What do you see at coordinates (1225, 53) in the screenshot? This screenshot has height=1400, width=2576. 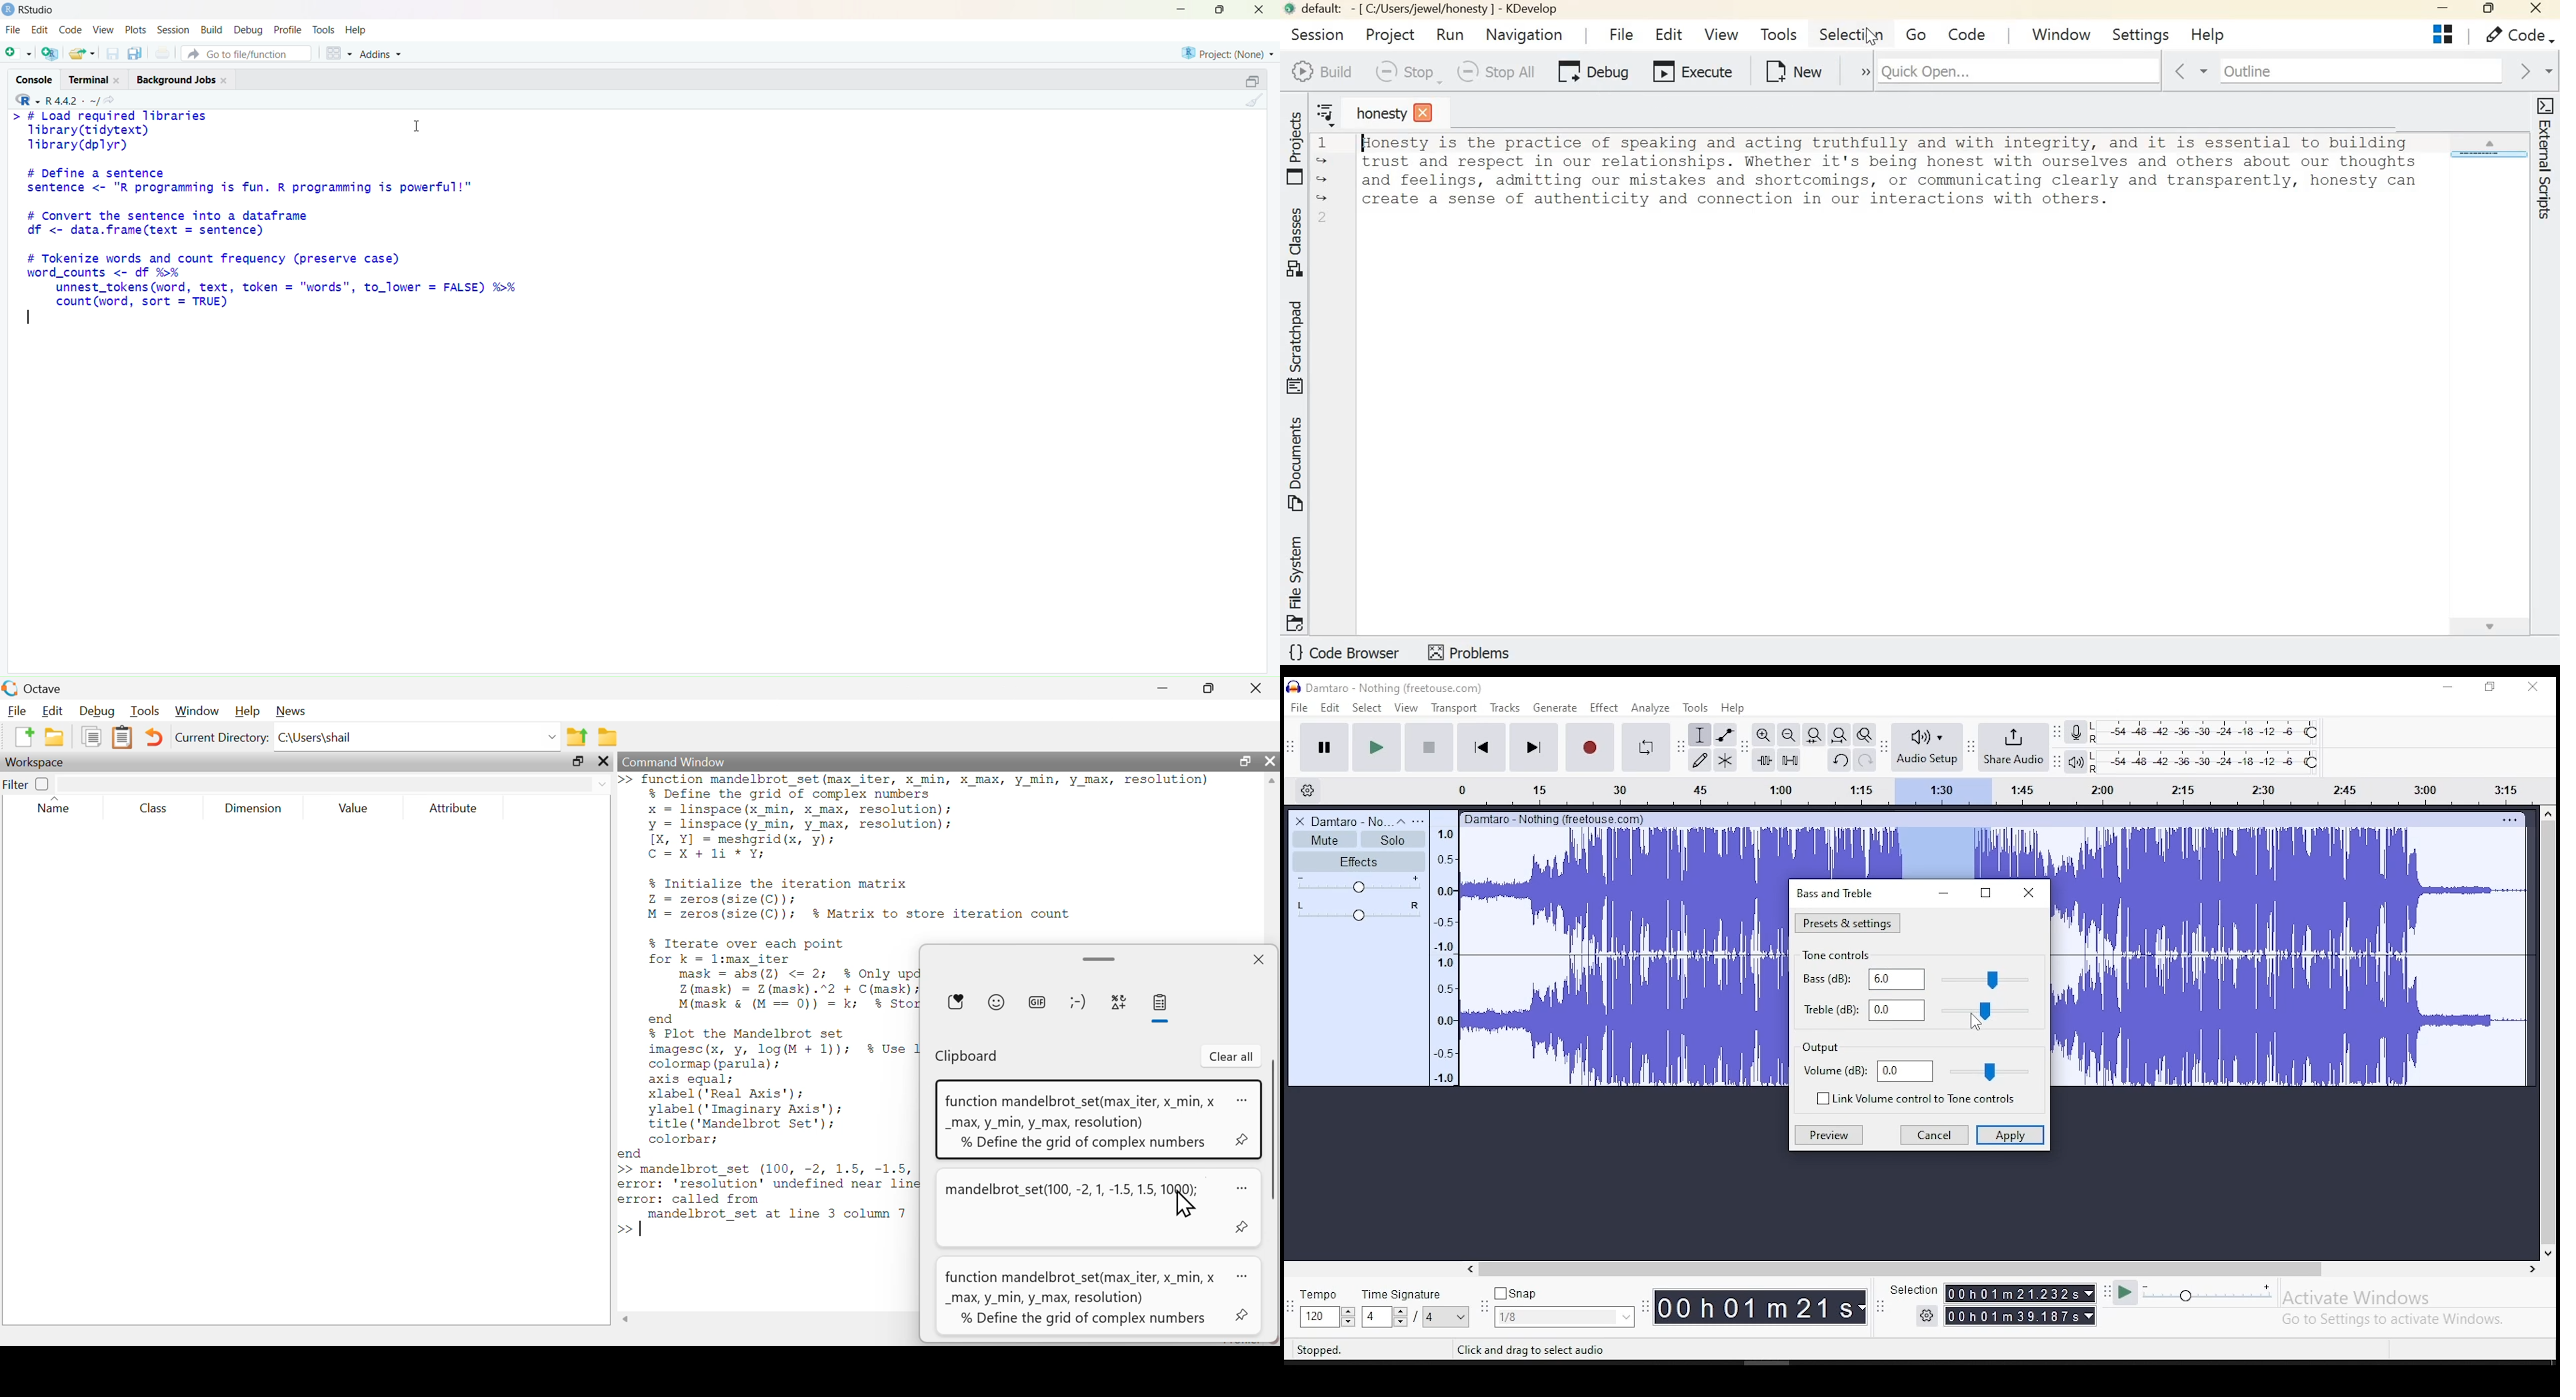 I see `project(None)` at bounding box center [1225, 53].